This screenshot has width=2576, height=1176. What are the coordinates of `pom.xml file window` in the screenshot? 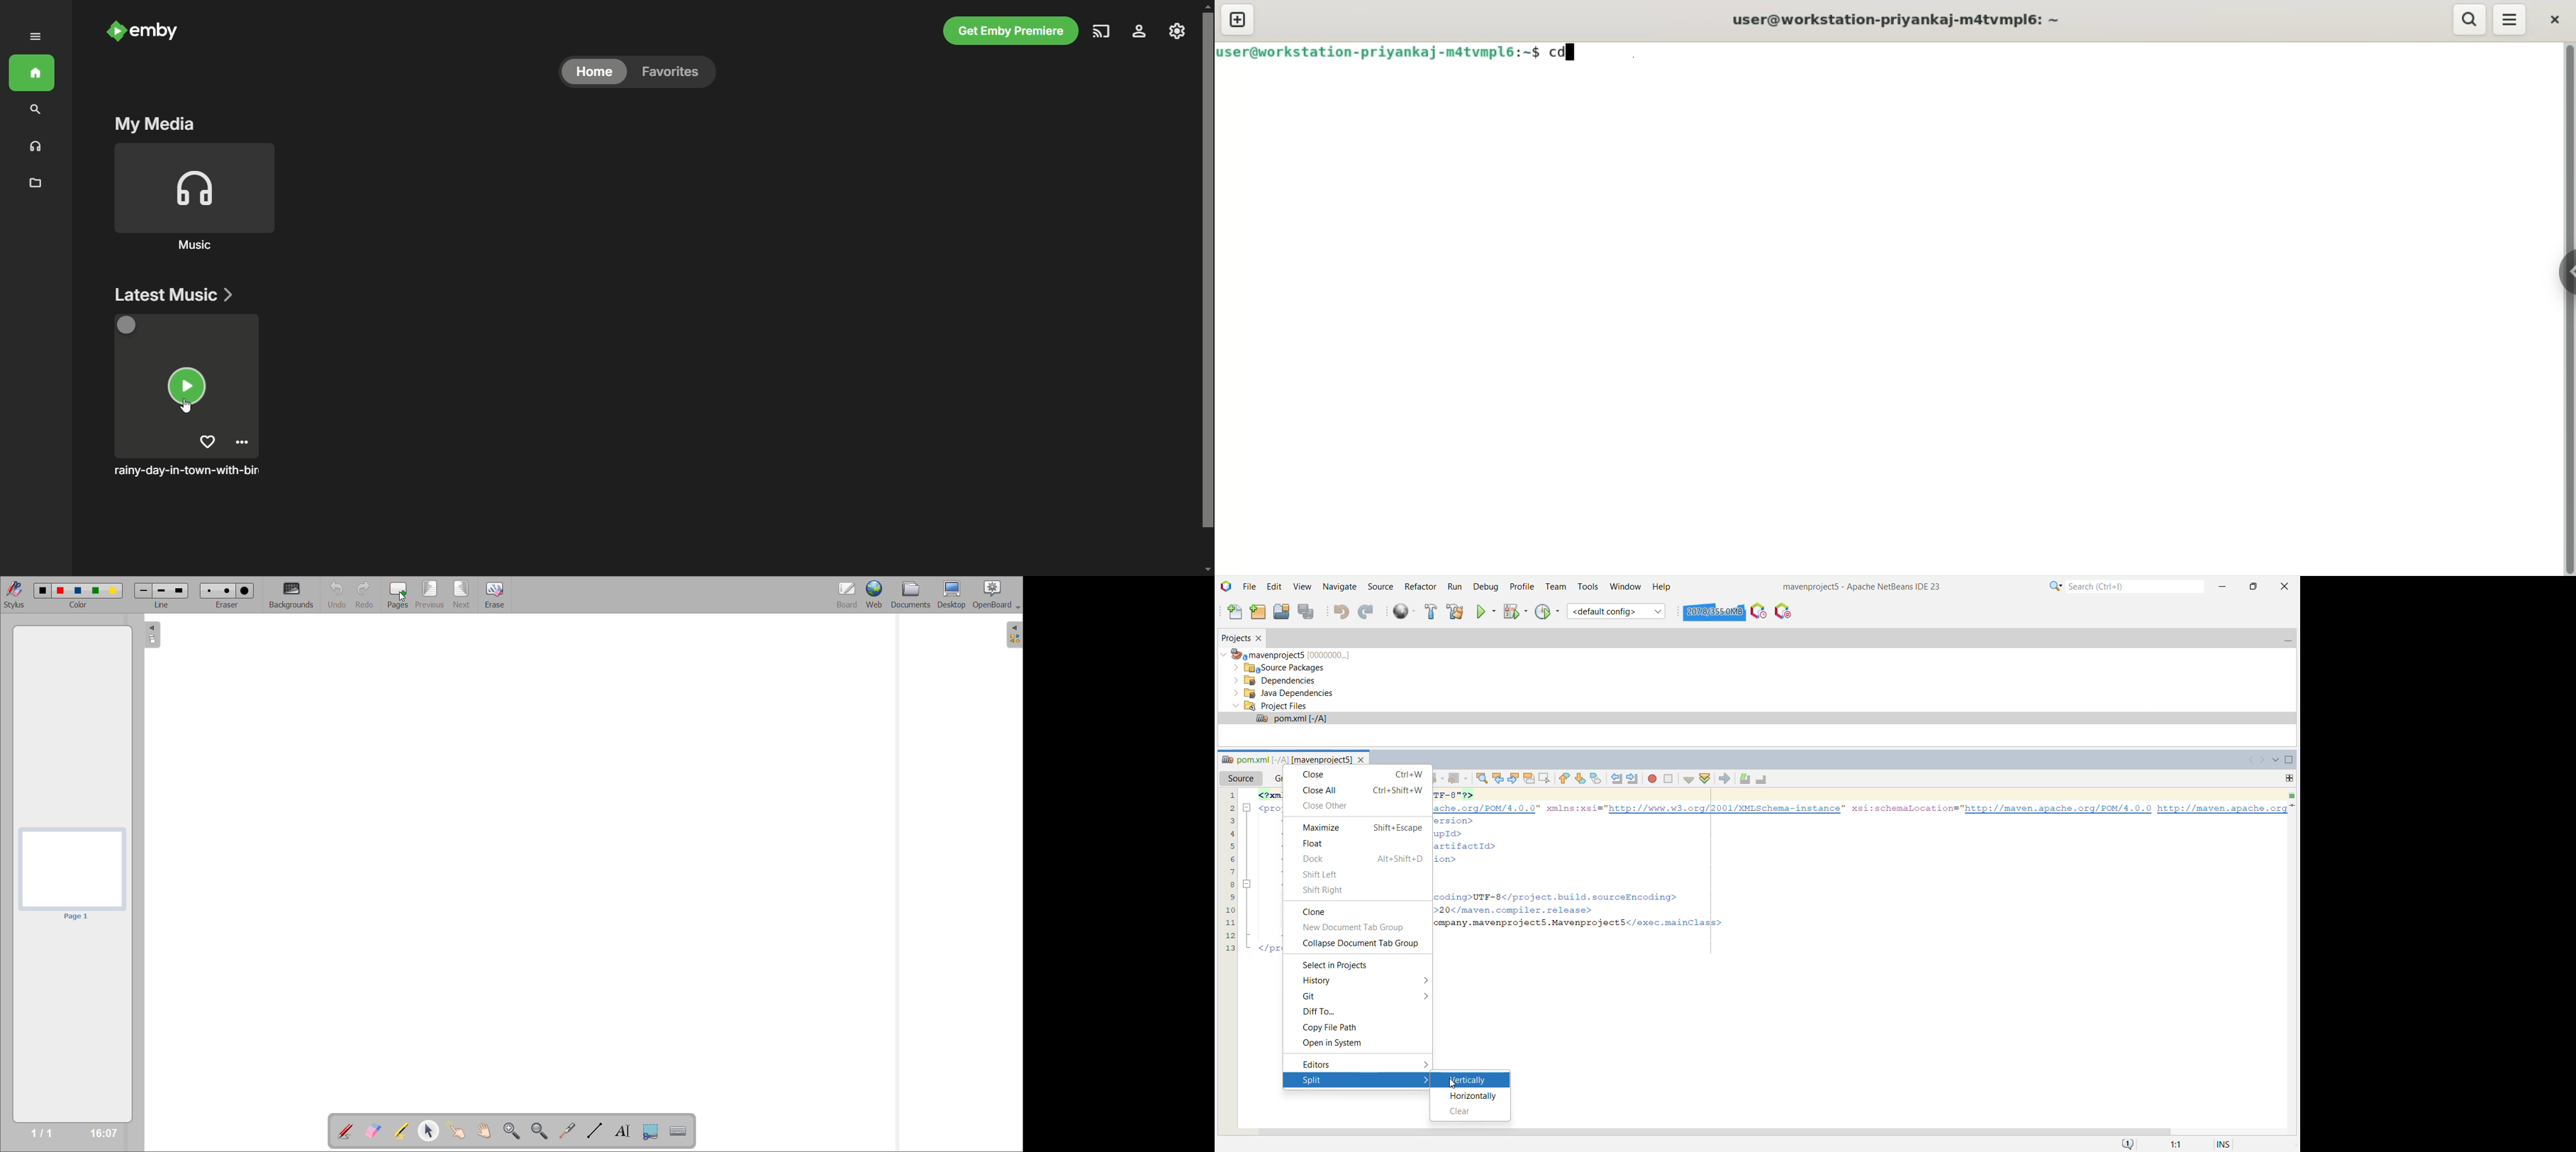 It's located at (1285, 759).